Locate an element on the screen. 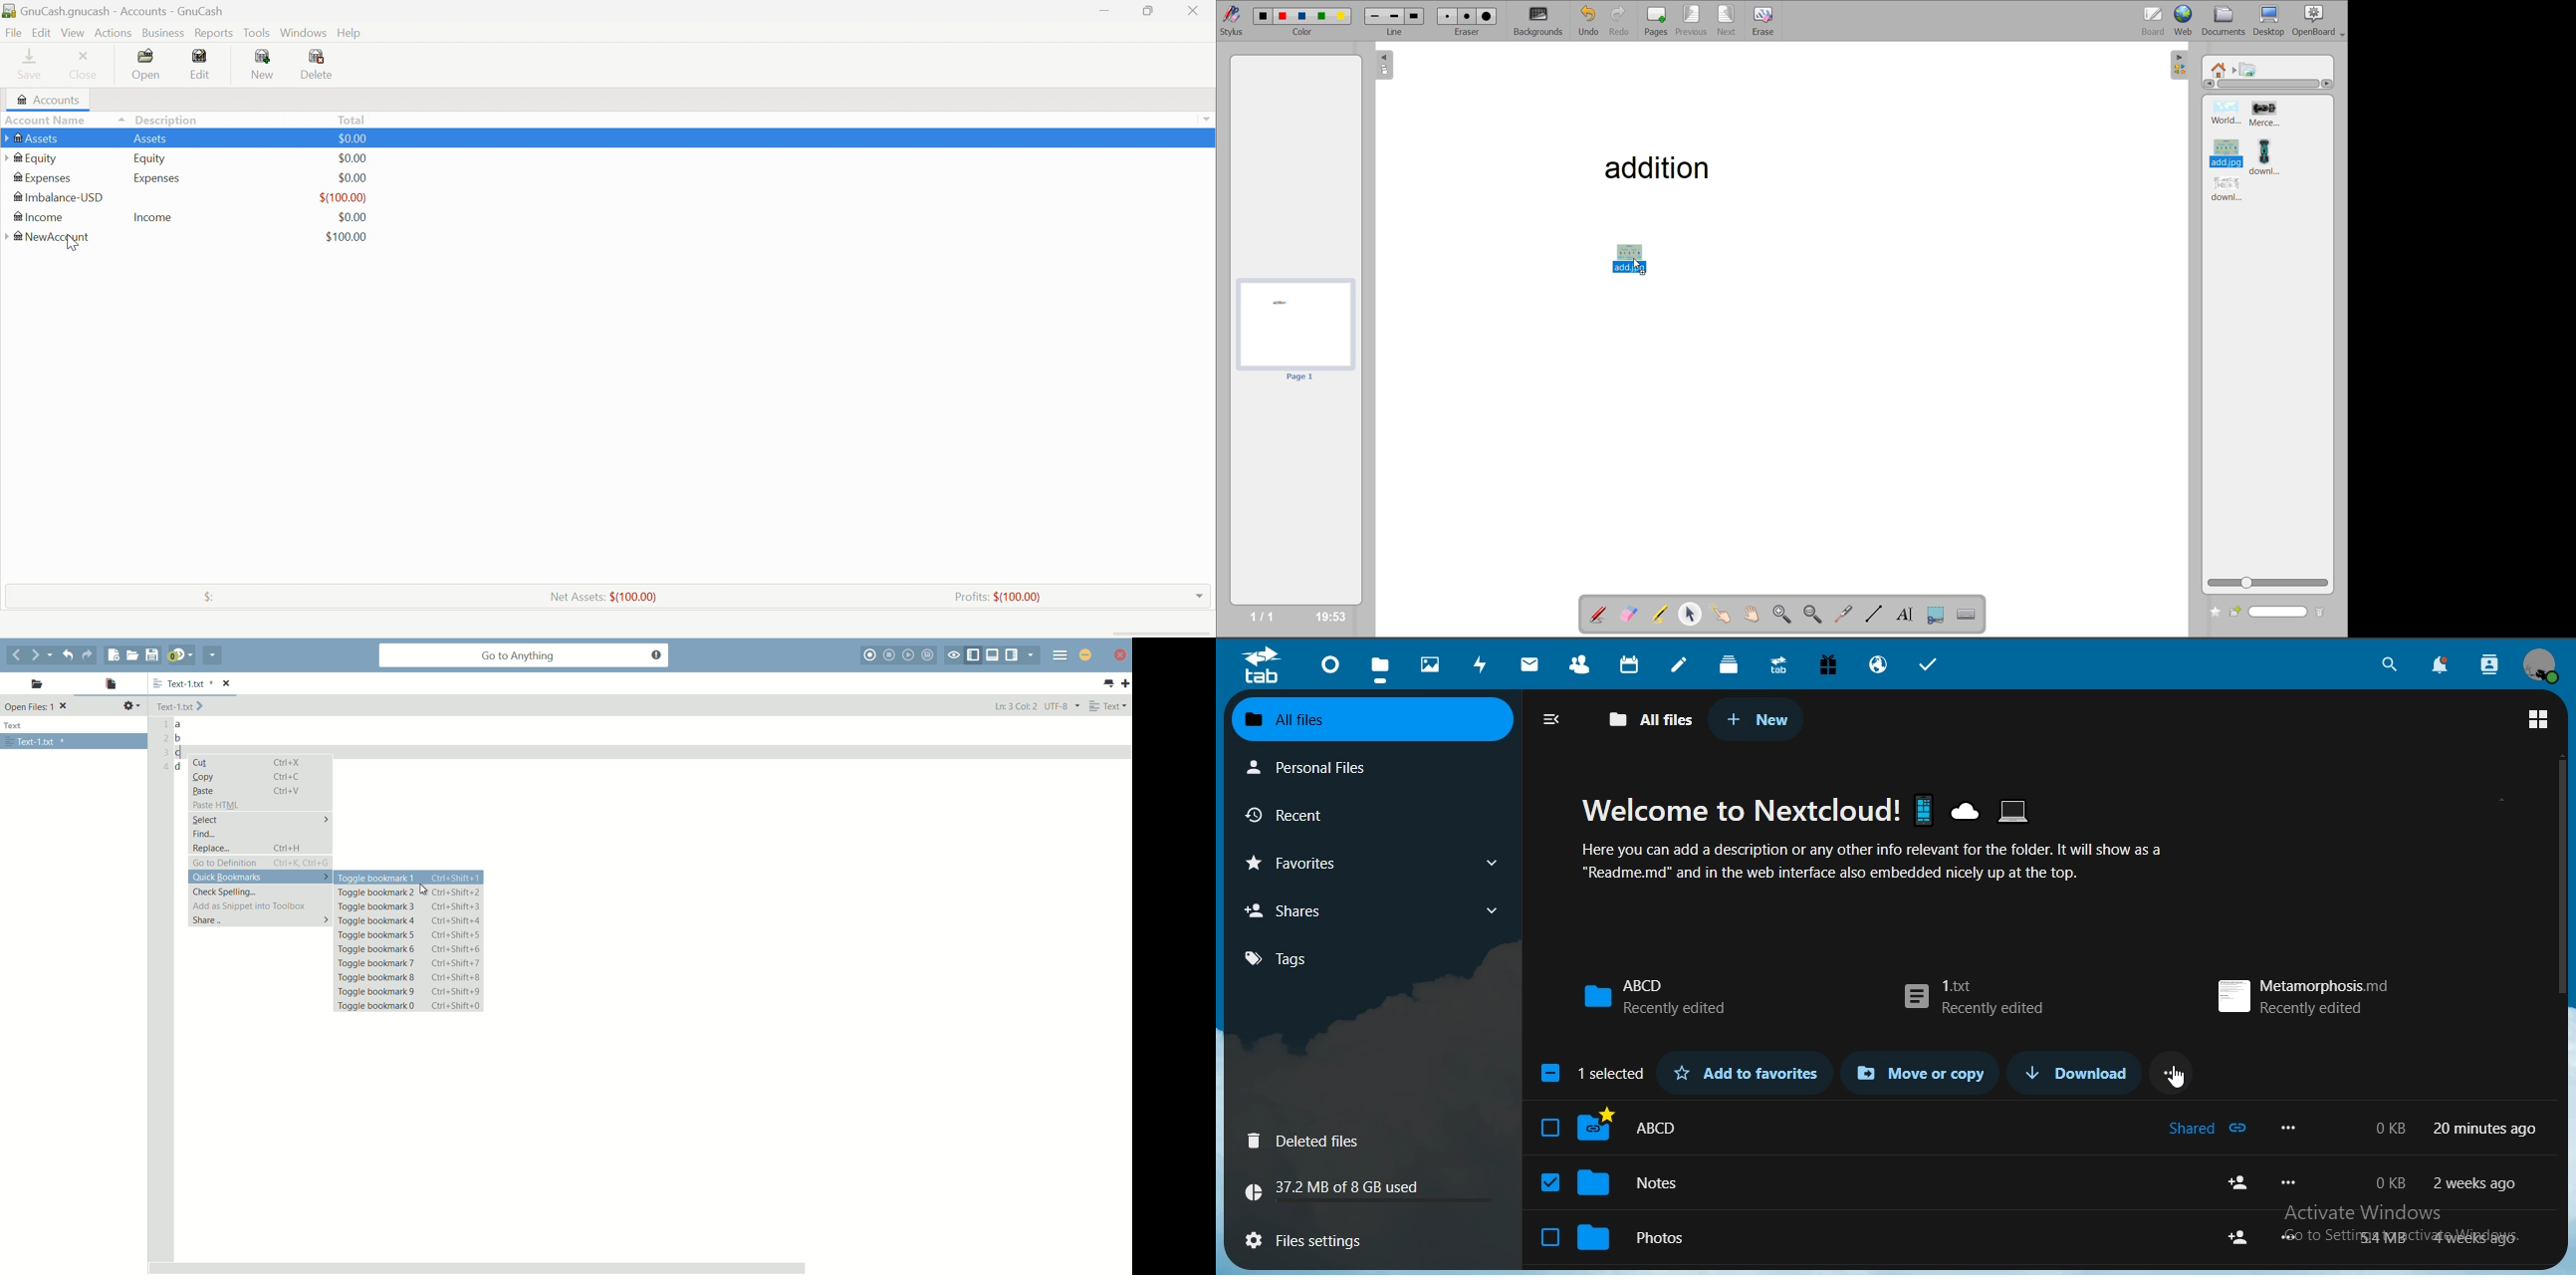 The width and height of the screenshot is (2576, 1288). Net Assets: $(100.00) is located at coordinates (606, 598).